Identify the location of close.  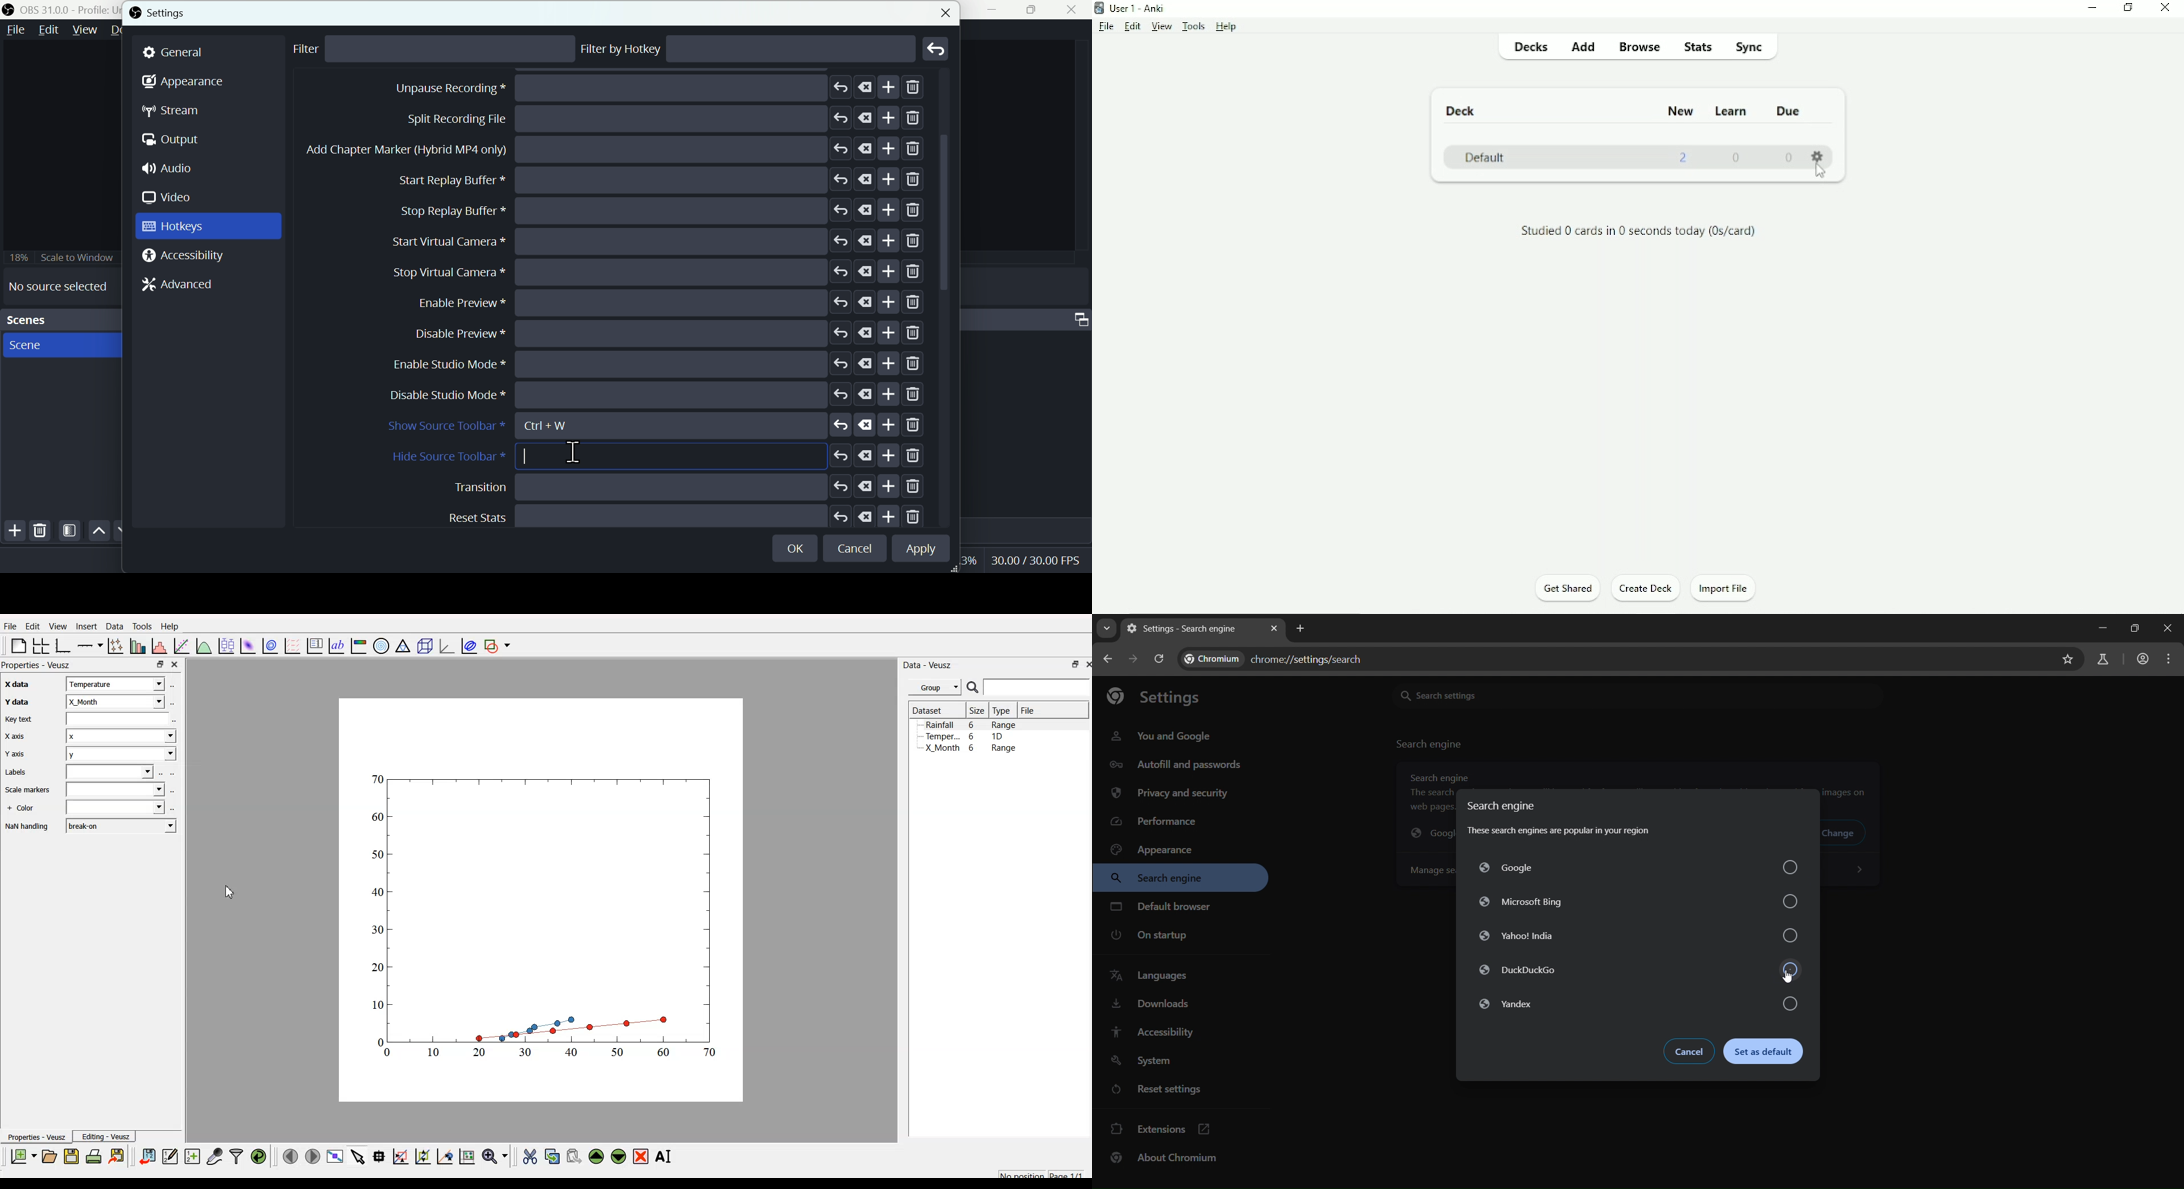
(943, 11).